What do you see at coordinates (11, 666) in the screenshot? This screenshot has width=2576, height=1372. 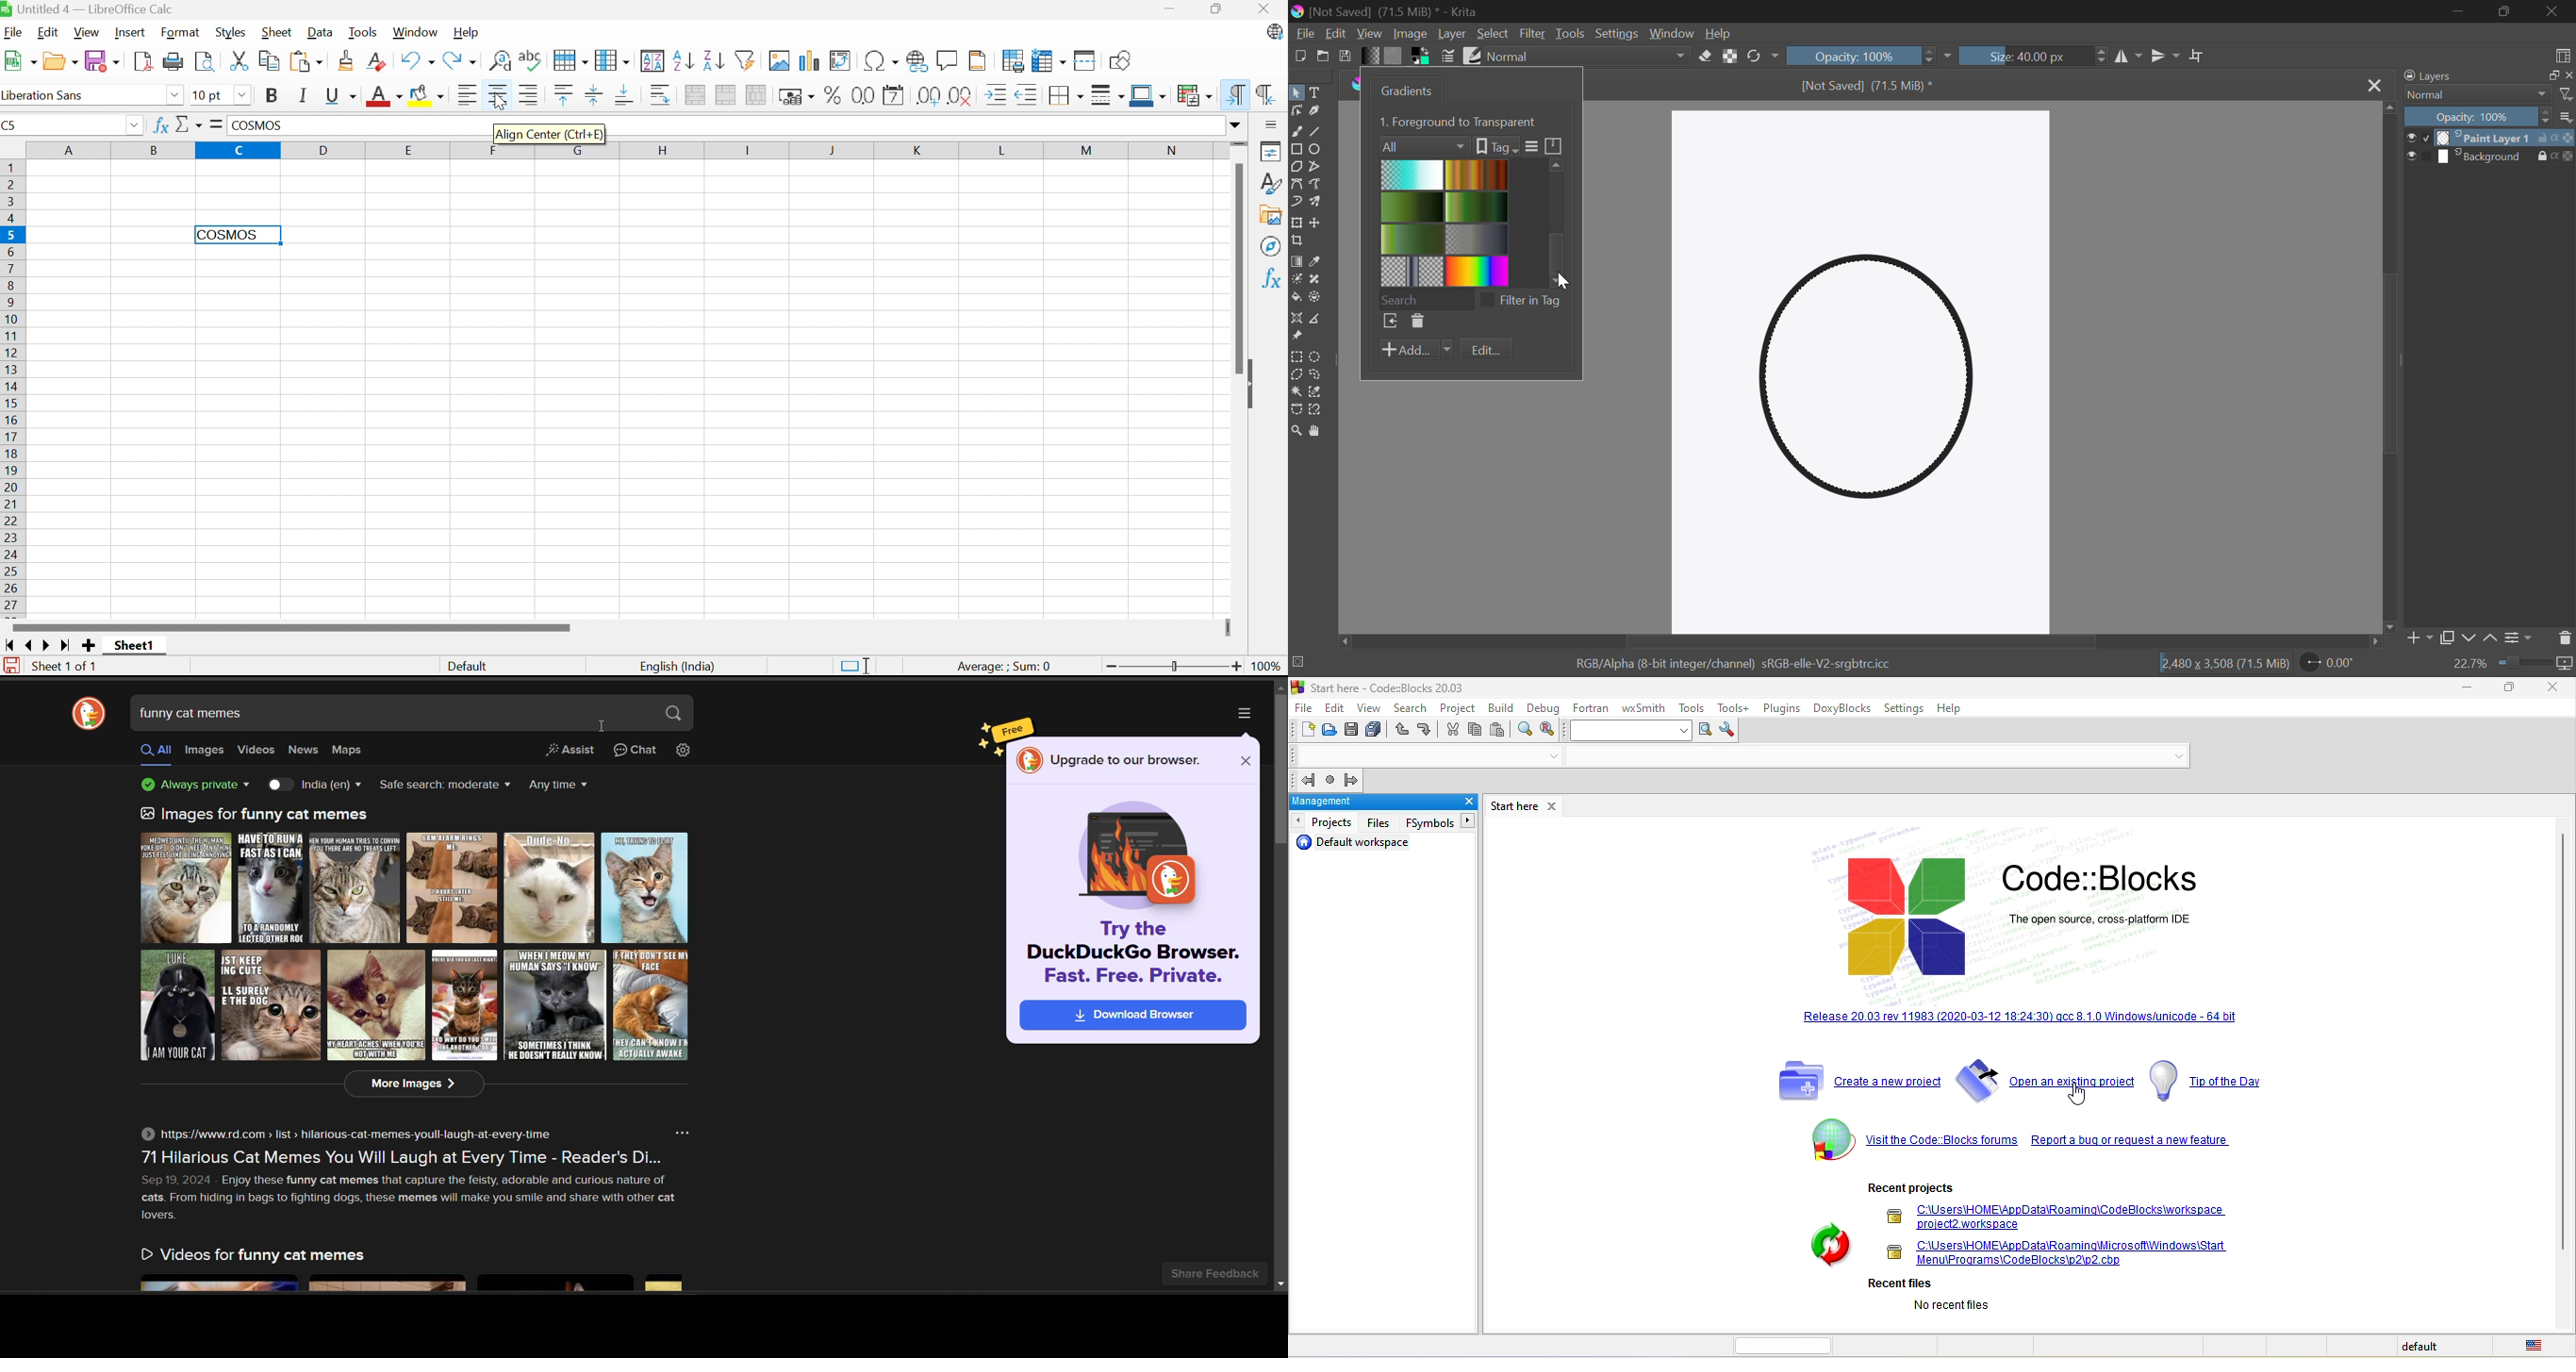 I see `The document has been modified. Click to save the document.` at bounding box center [11, 666].